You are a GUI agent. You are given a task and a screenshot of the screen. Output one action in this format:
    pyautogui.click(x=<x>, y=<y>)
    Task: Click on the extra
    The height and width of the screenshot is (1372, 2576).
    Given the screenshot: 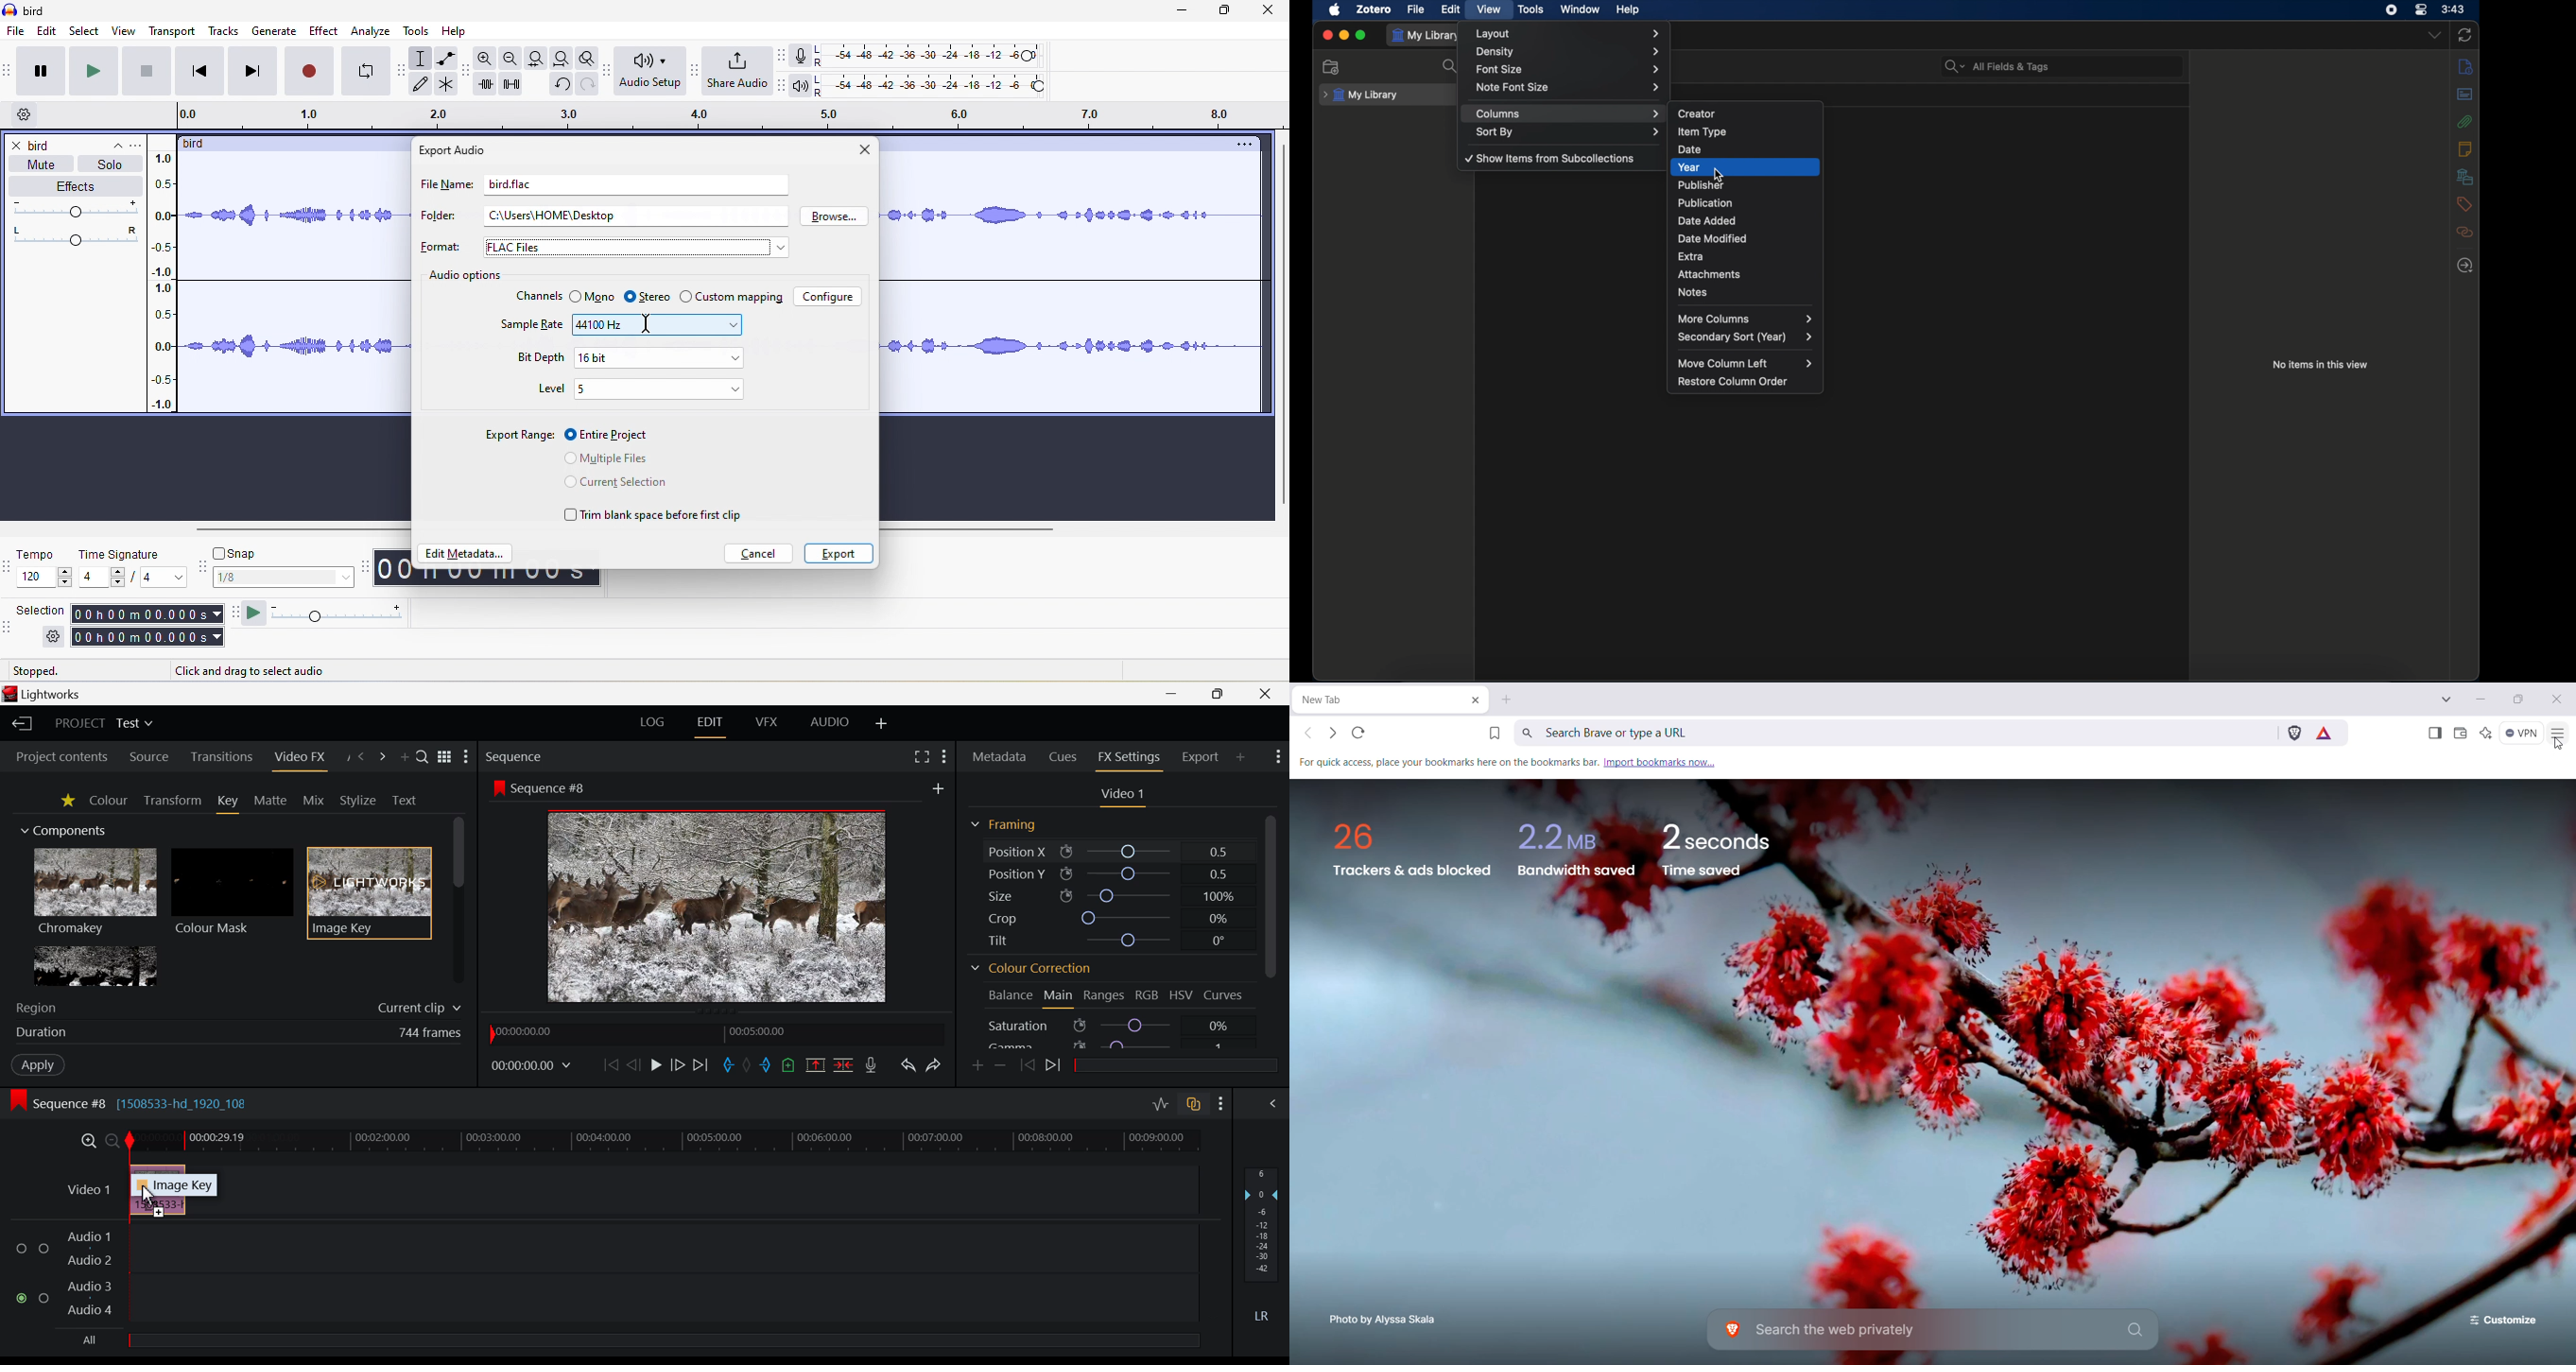 What is the action you would take?
    pyautogui.click(x=1742, y=256)
    